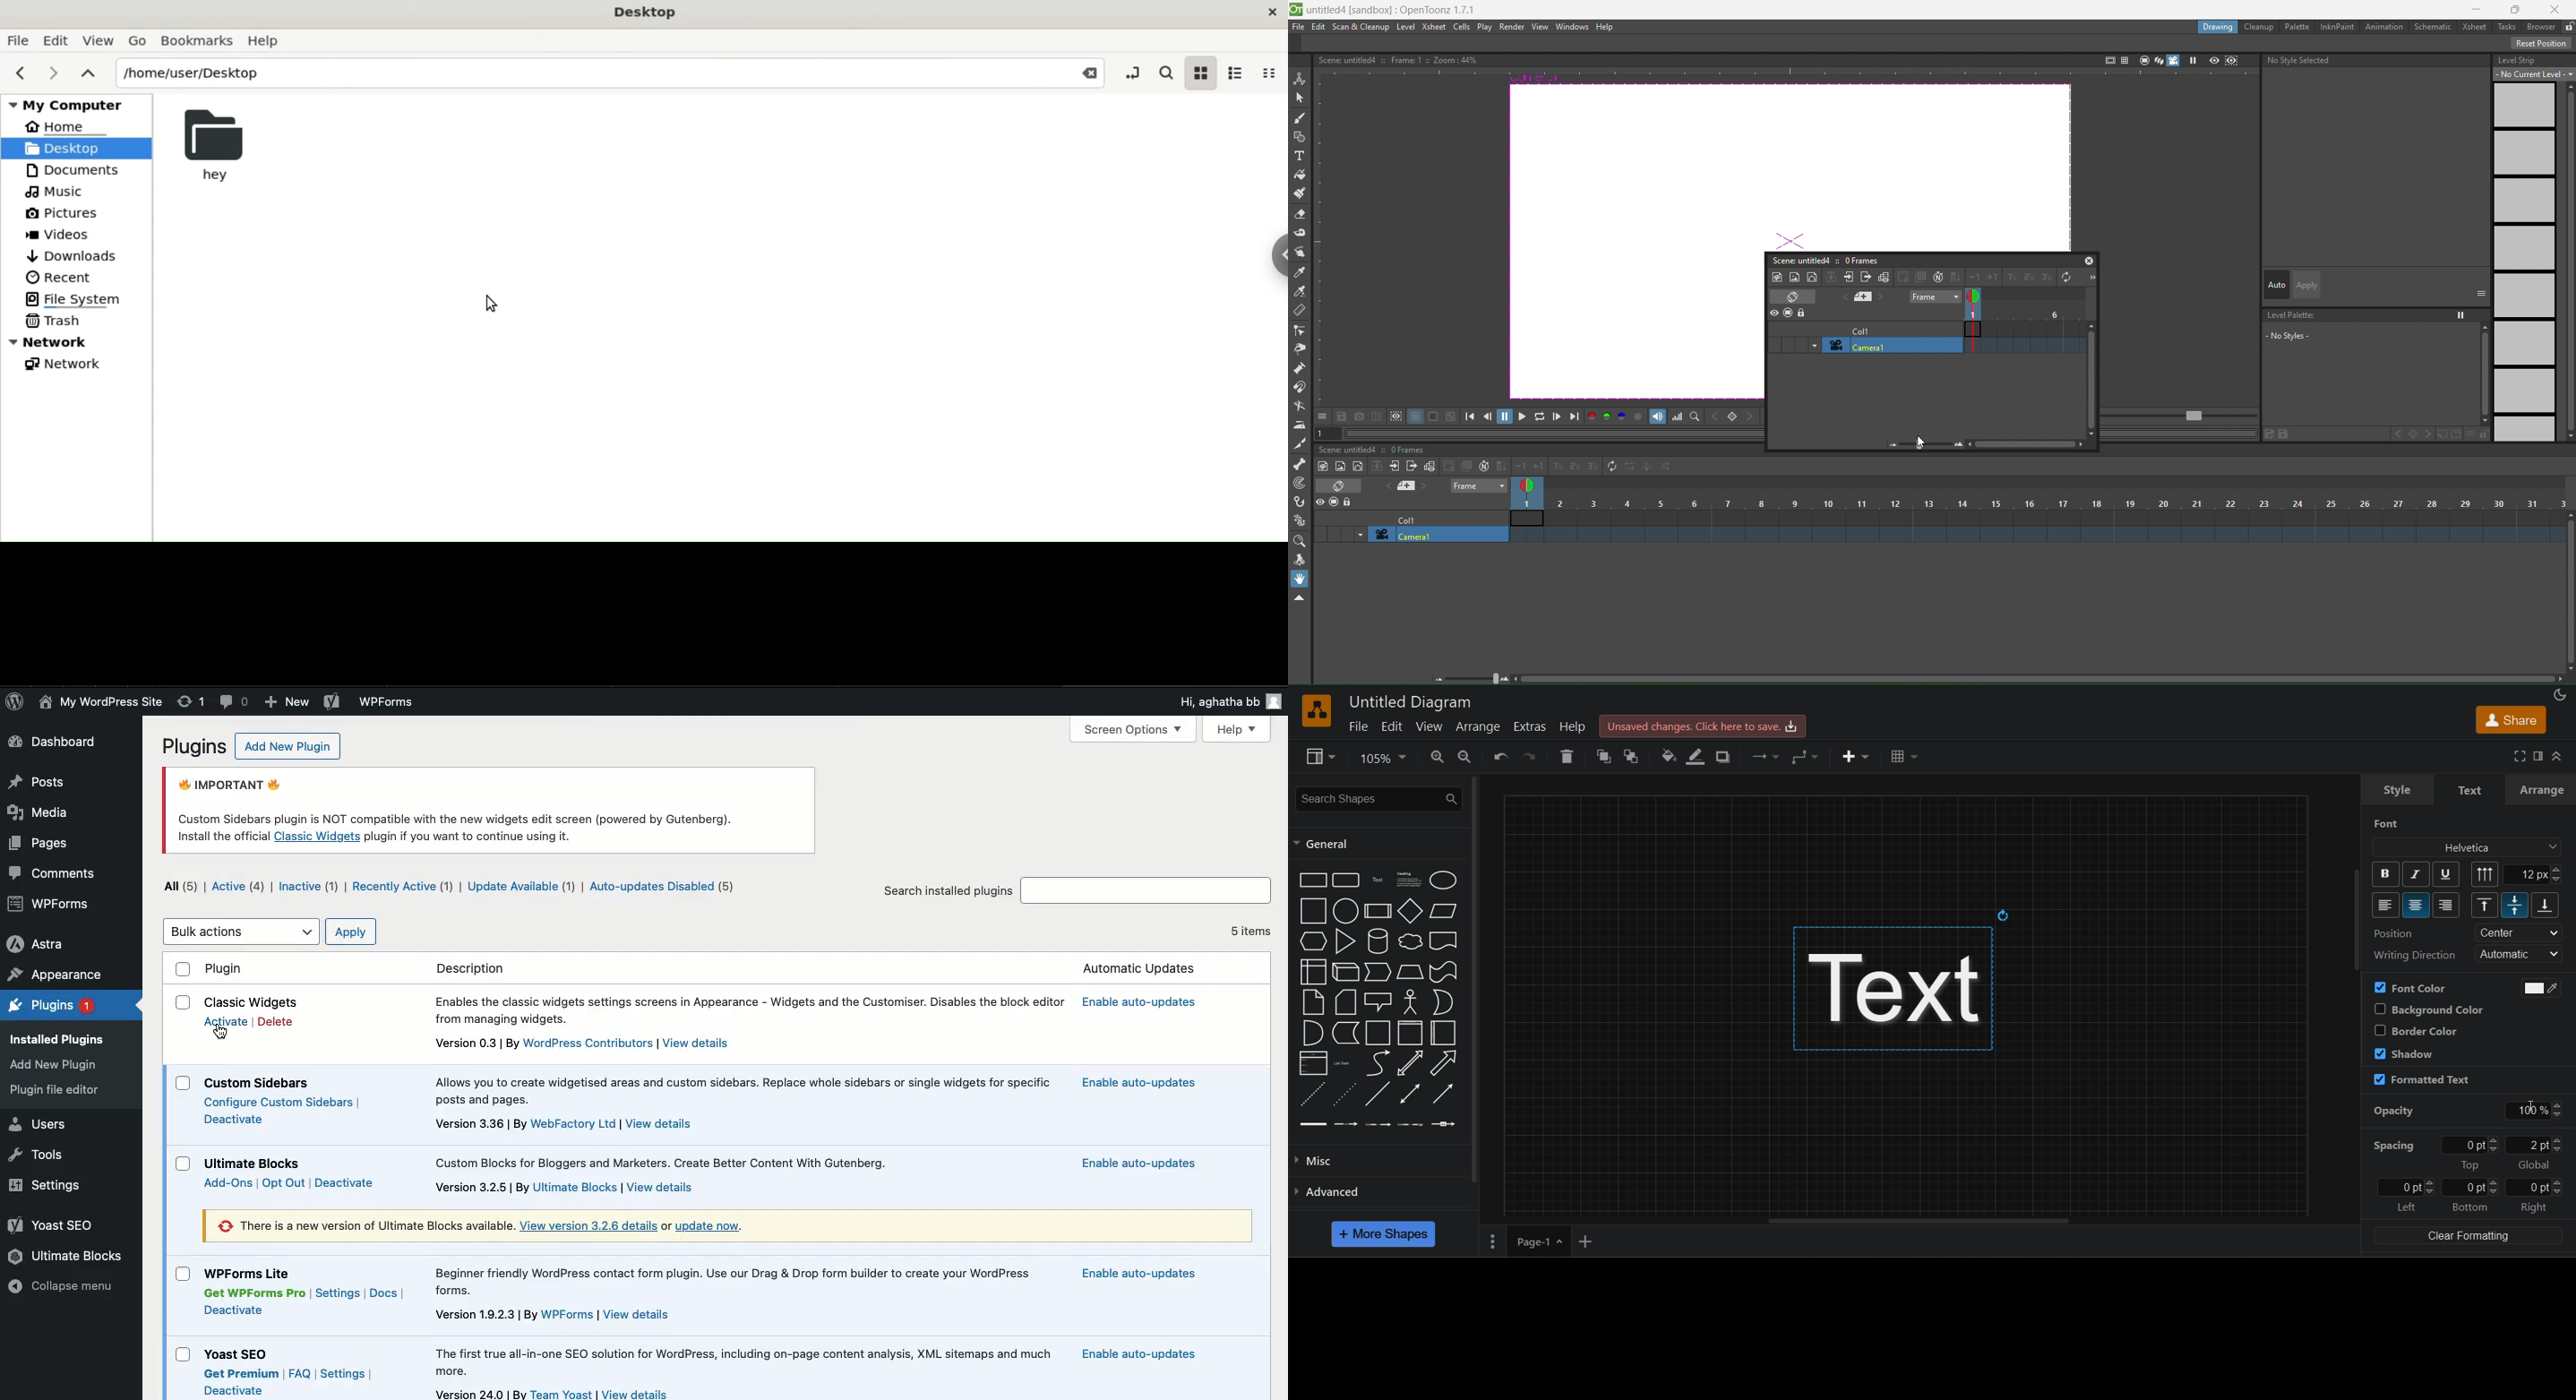  What do you see at coordinates (576, 1188) in the screenshot?
I see `ultimate` at bounding box center [576, 1188].